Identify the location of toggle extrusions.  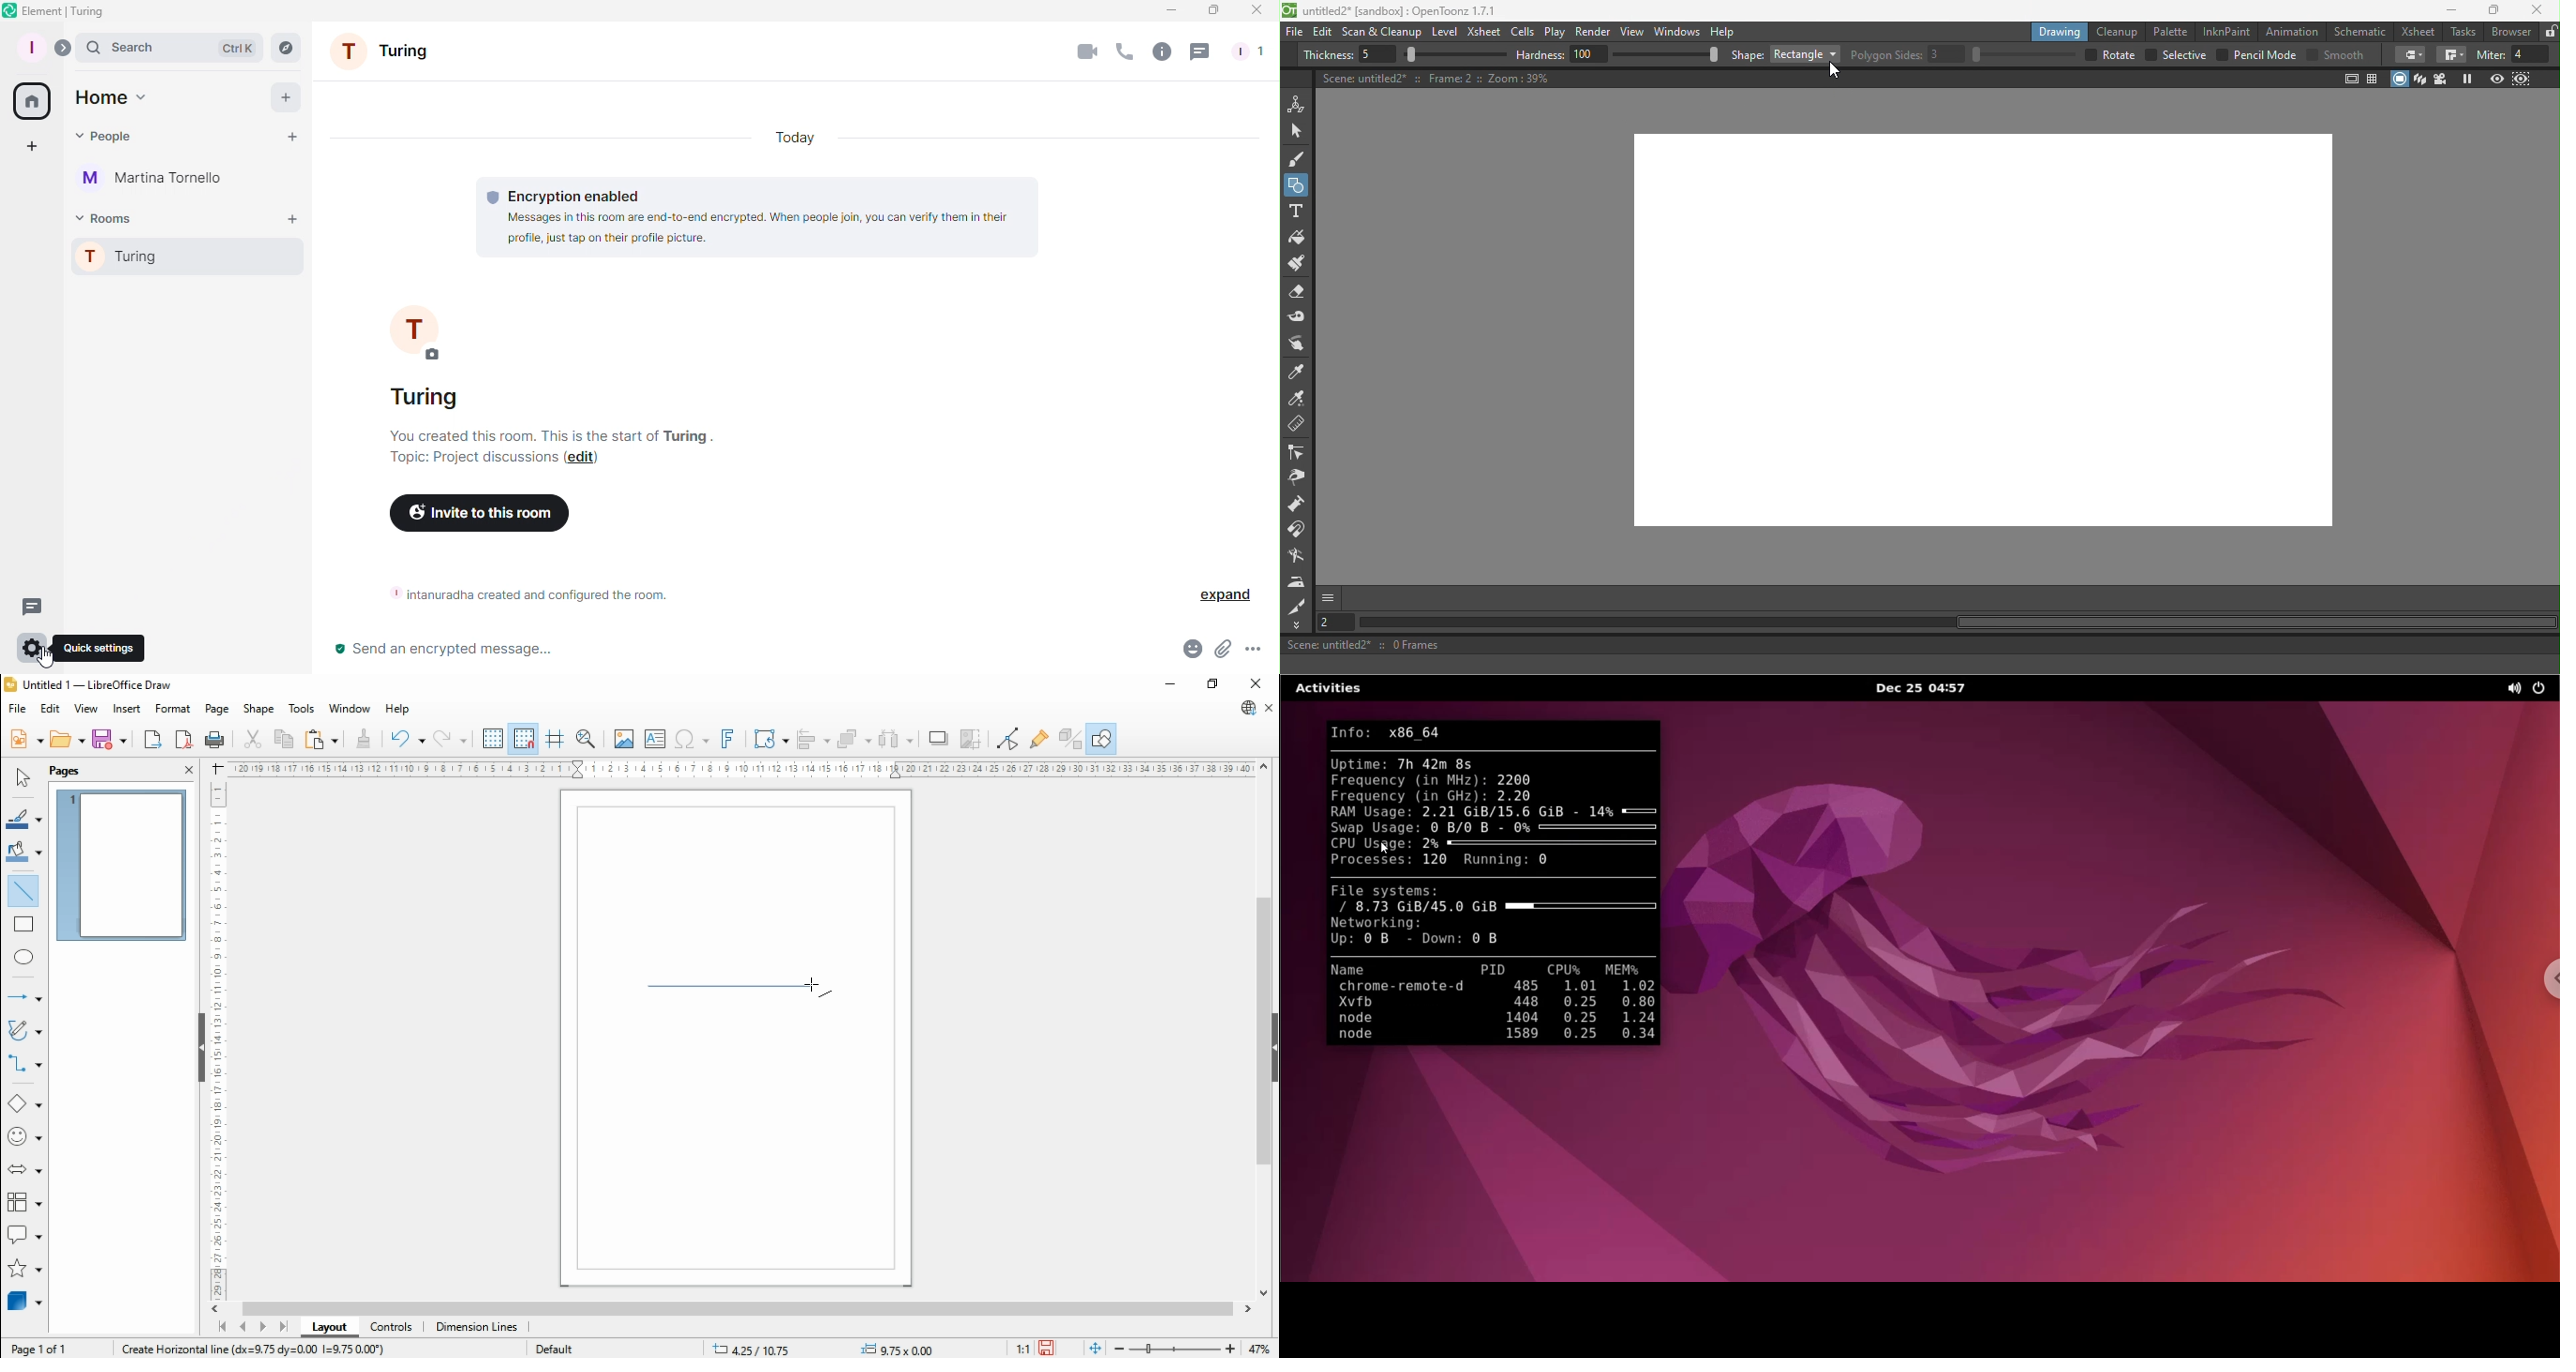
(1069, 738).